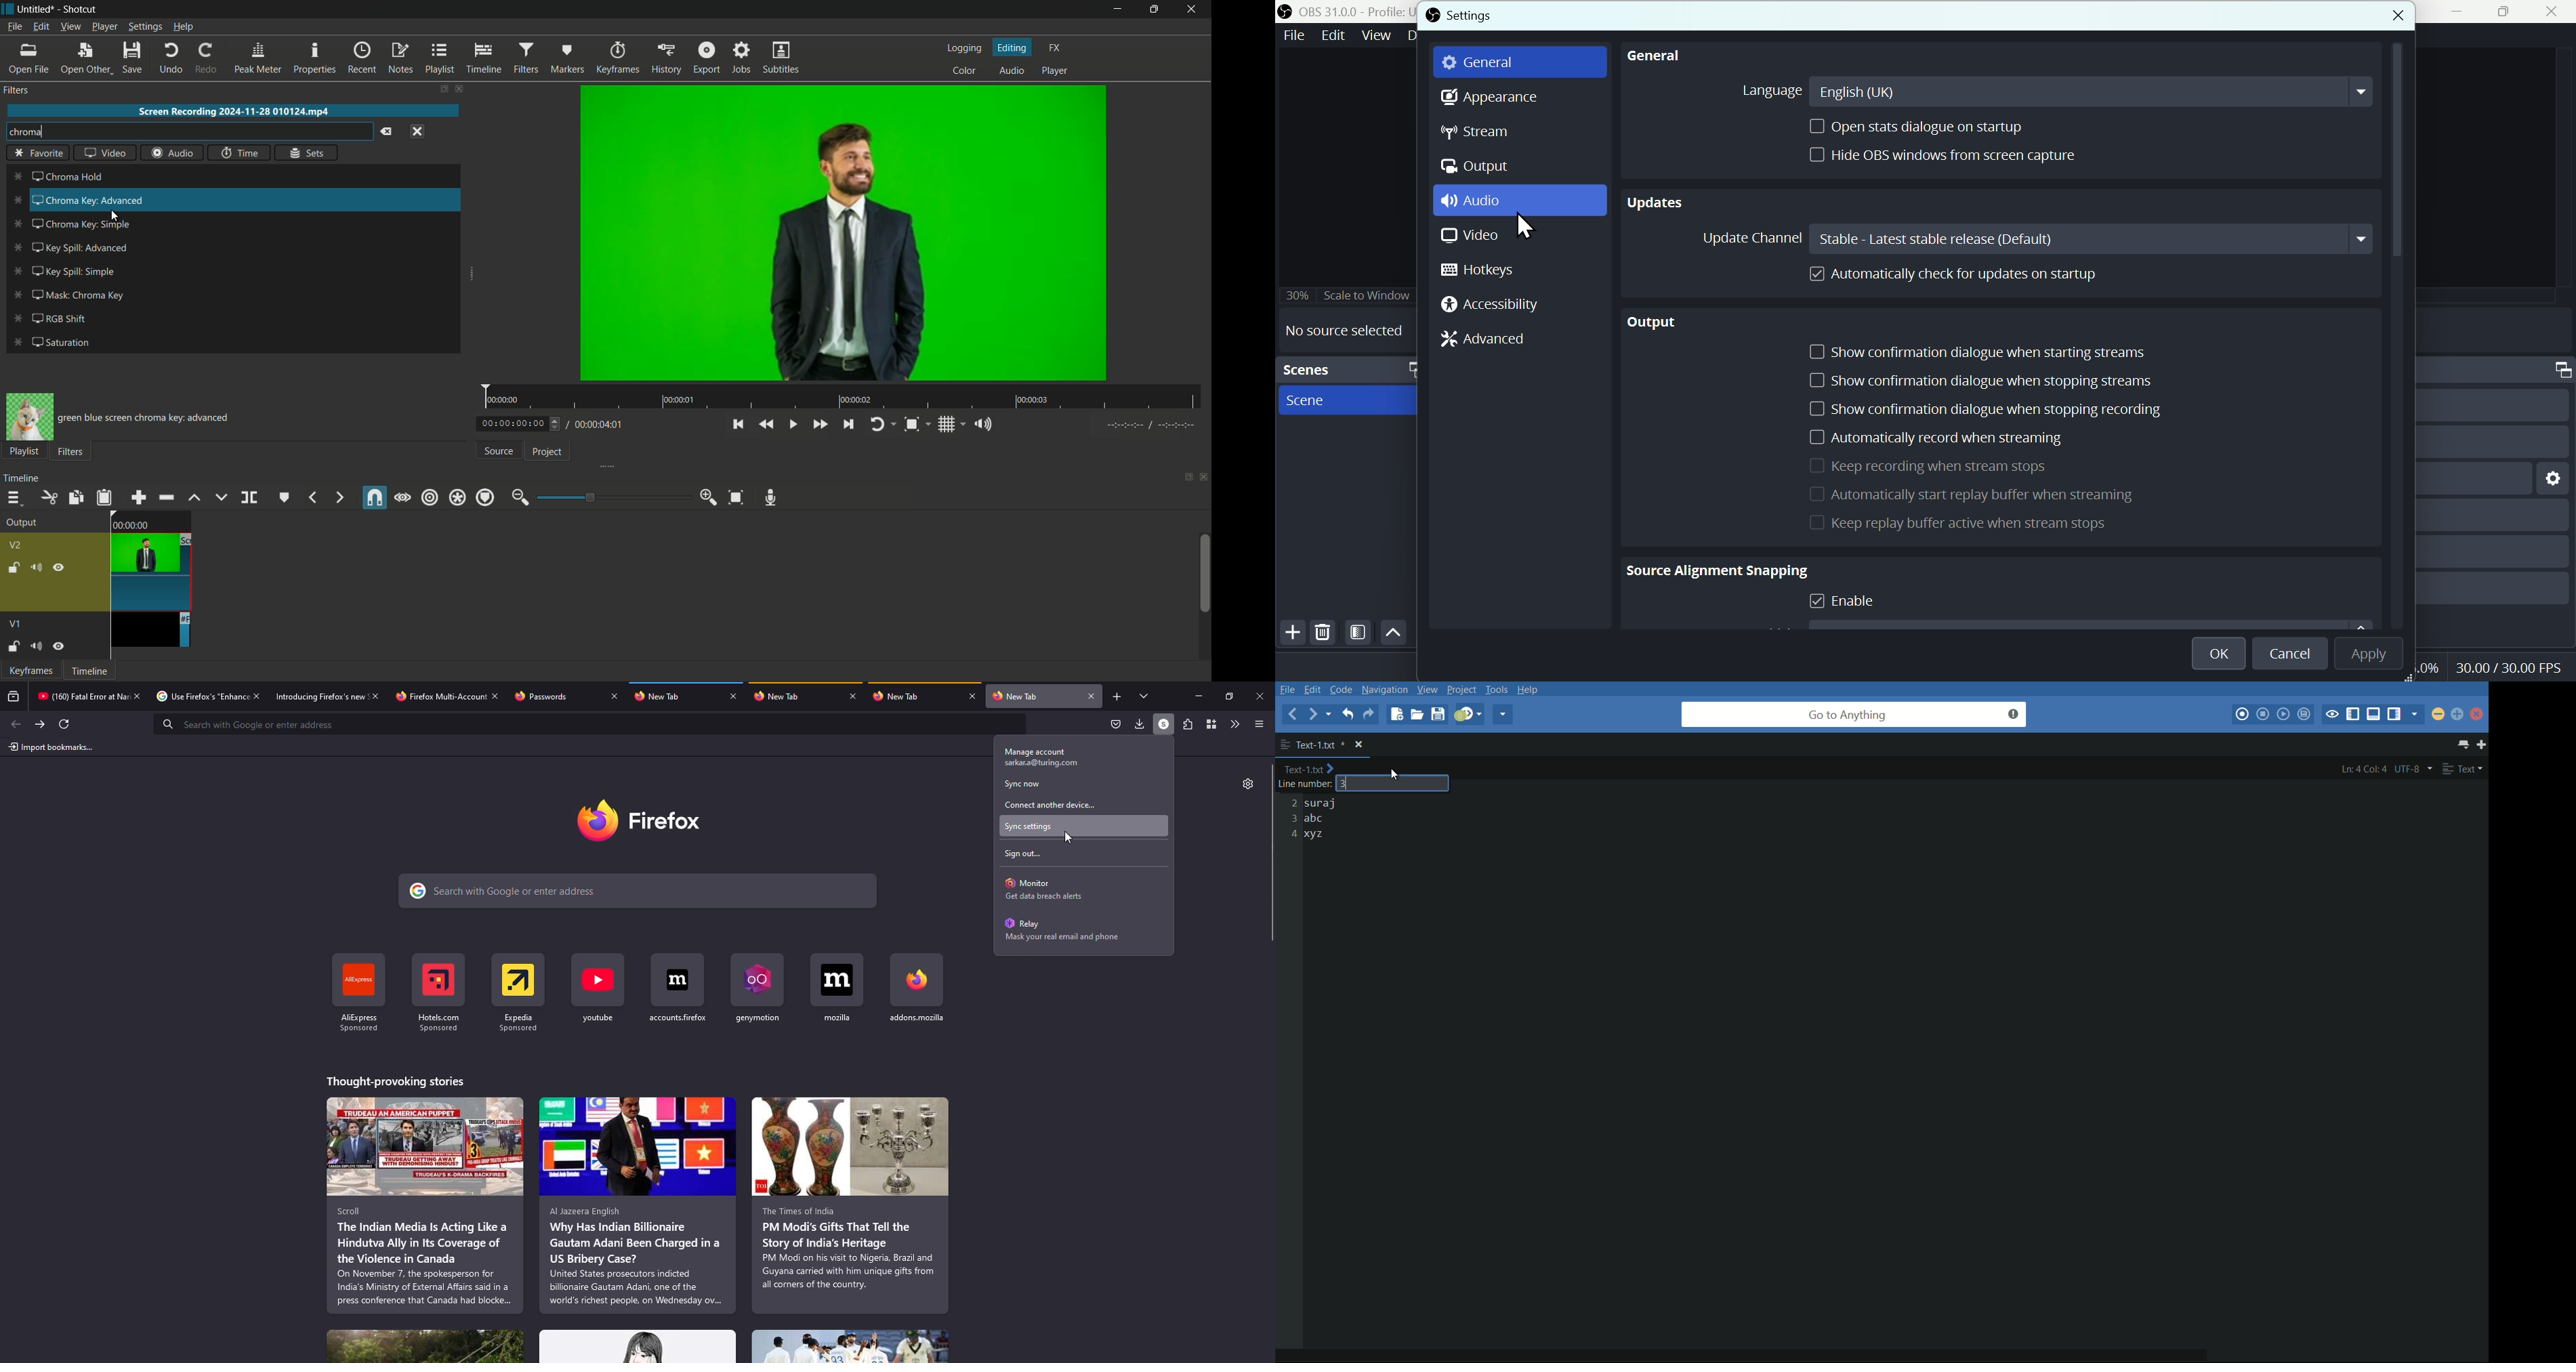  What do you see at coordinates (483, 59) in the screenshot?
I see `timeline` at bounding box center [483, 59].